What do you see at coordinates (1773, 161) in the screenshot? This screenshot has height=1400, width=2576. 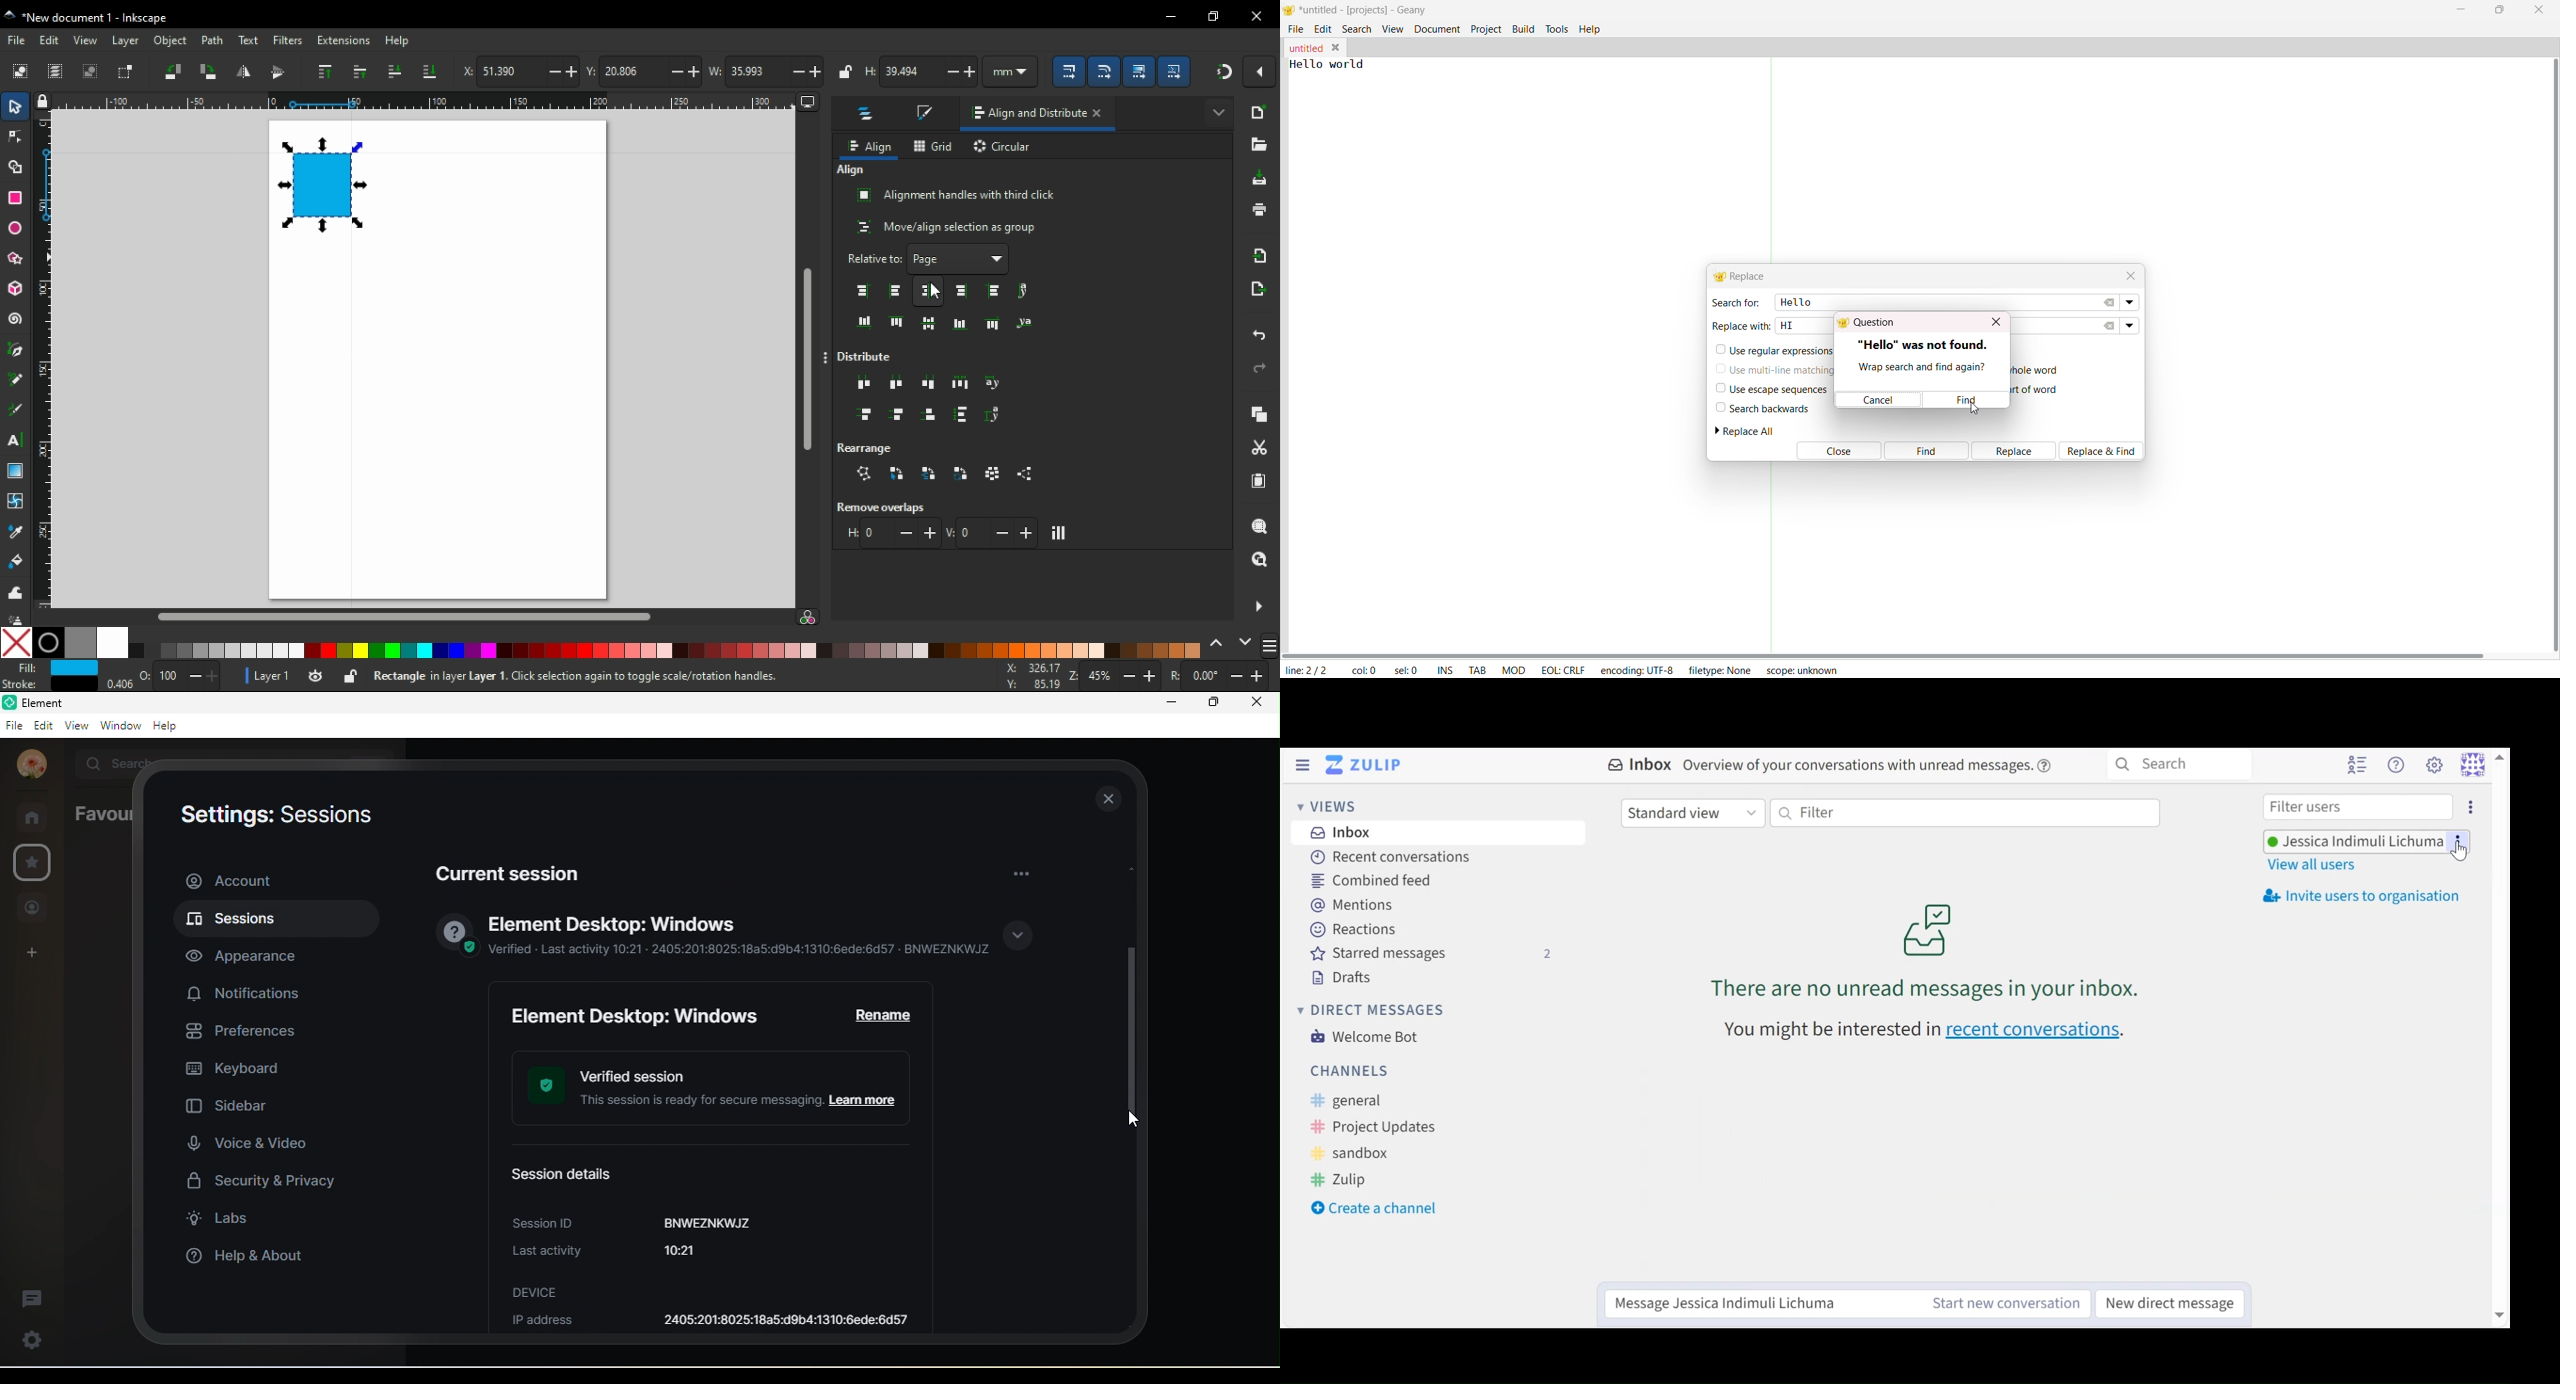 I see `Separator` at bounding box center [1773, 161].